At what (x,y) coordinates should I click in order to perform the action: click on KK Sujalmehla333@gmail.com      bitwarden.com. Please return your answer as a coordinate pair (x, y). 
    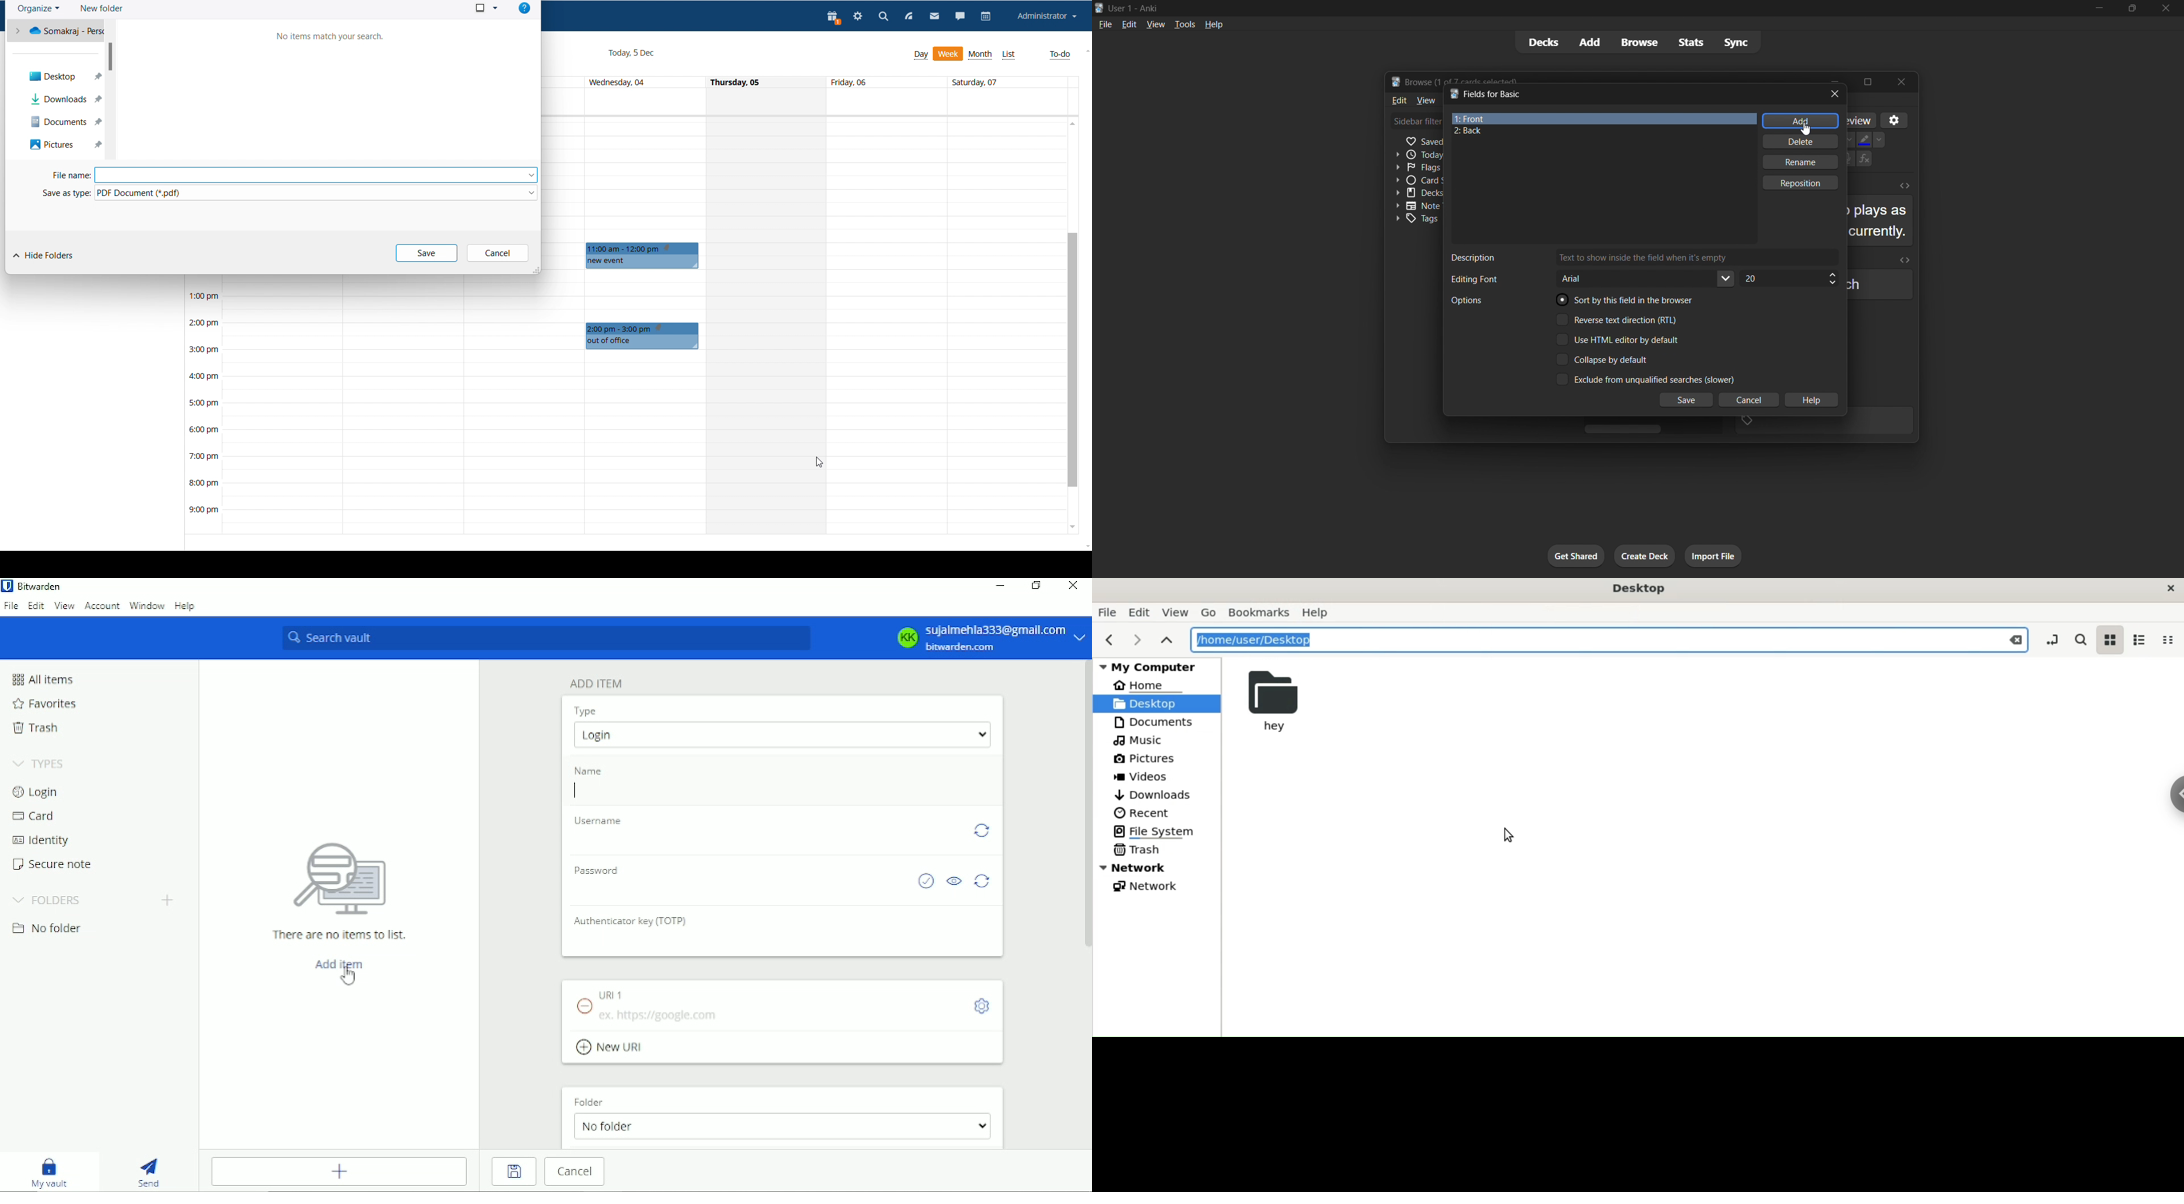
    Looking at the image, I should click on (985, 637).